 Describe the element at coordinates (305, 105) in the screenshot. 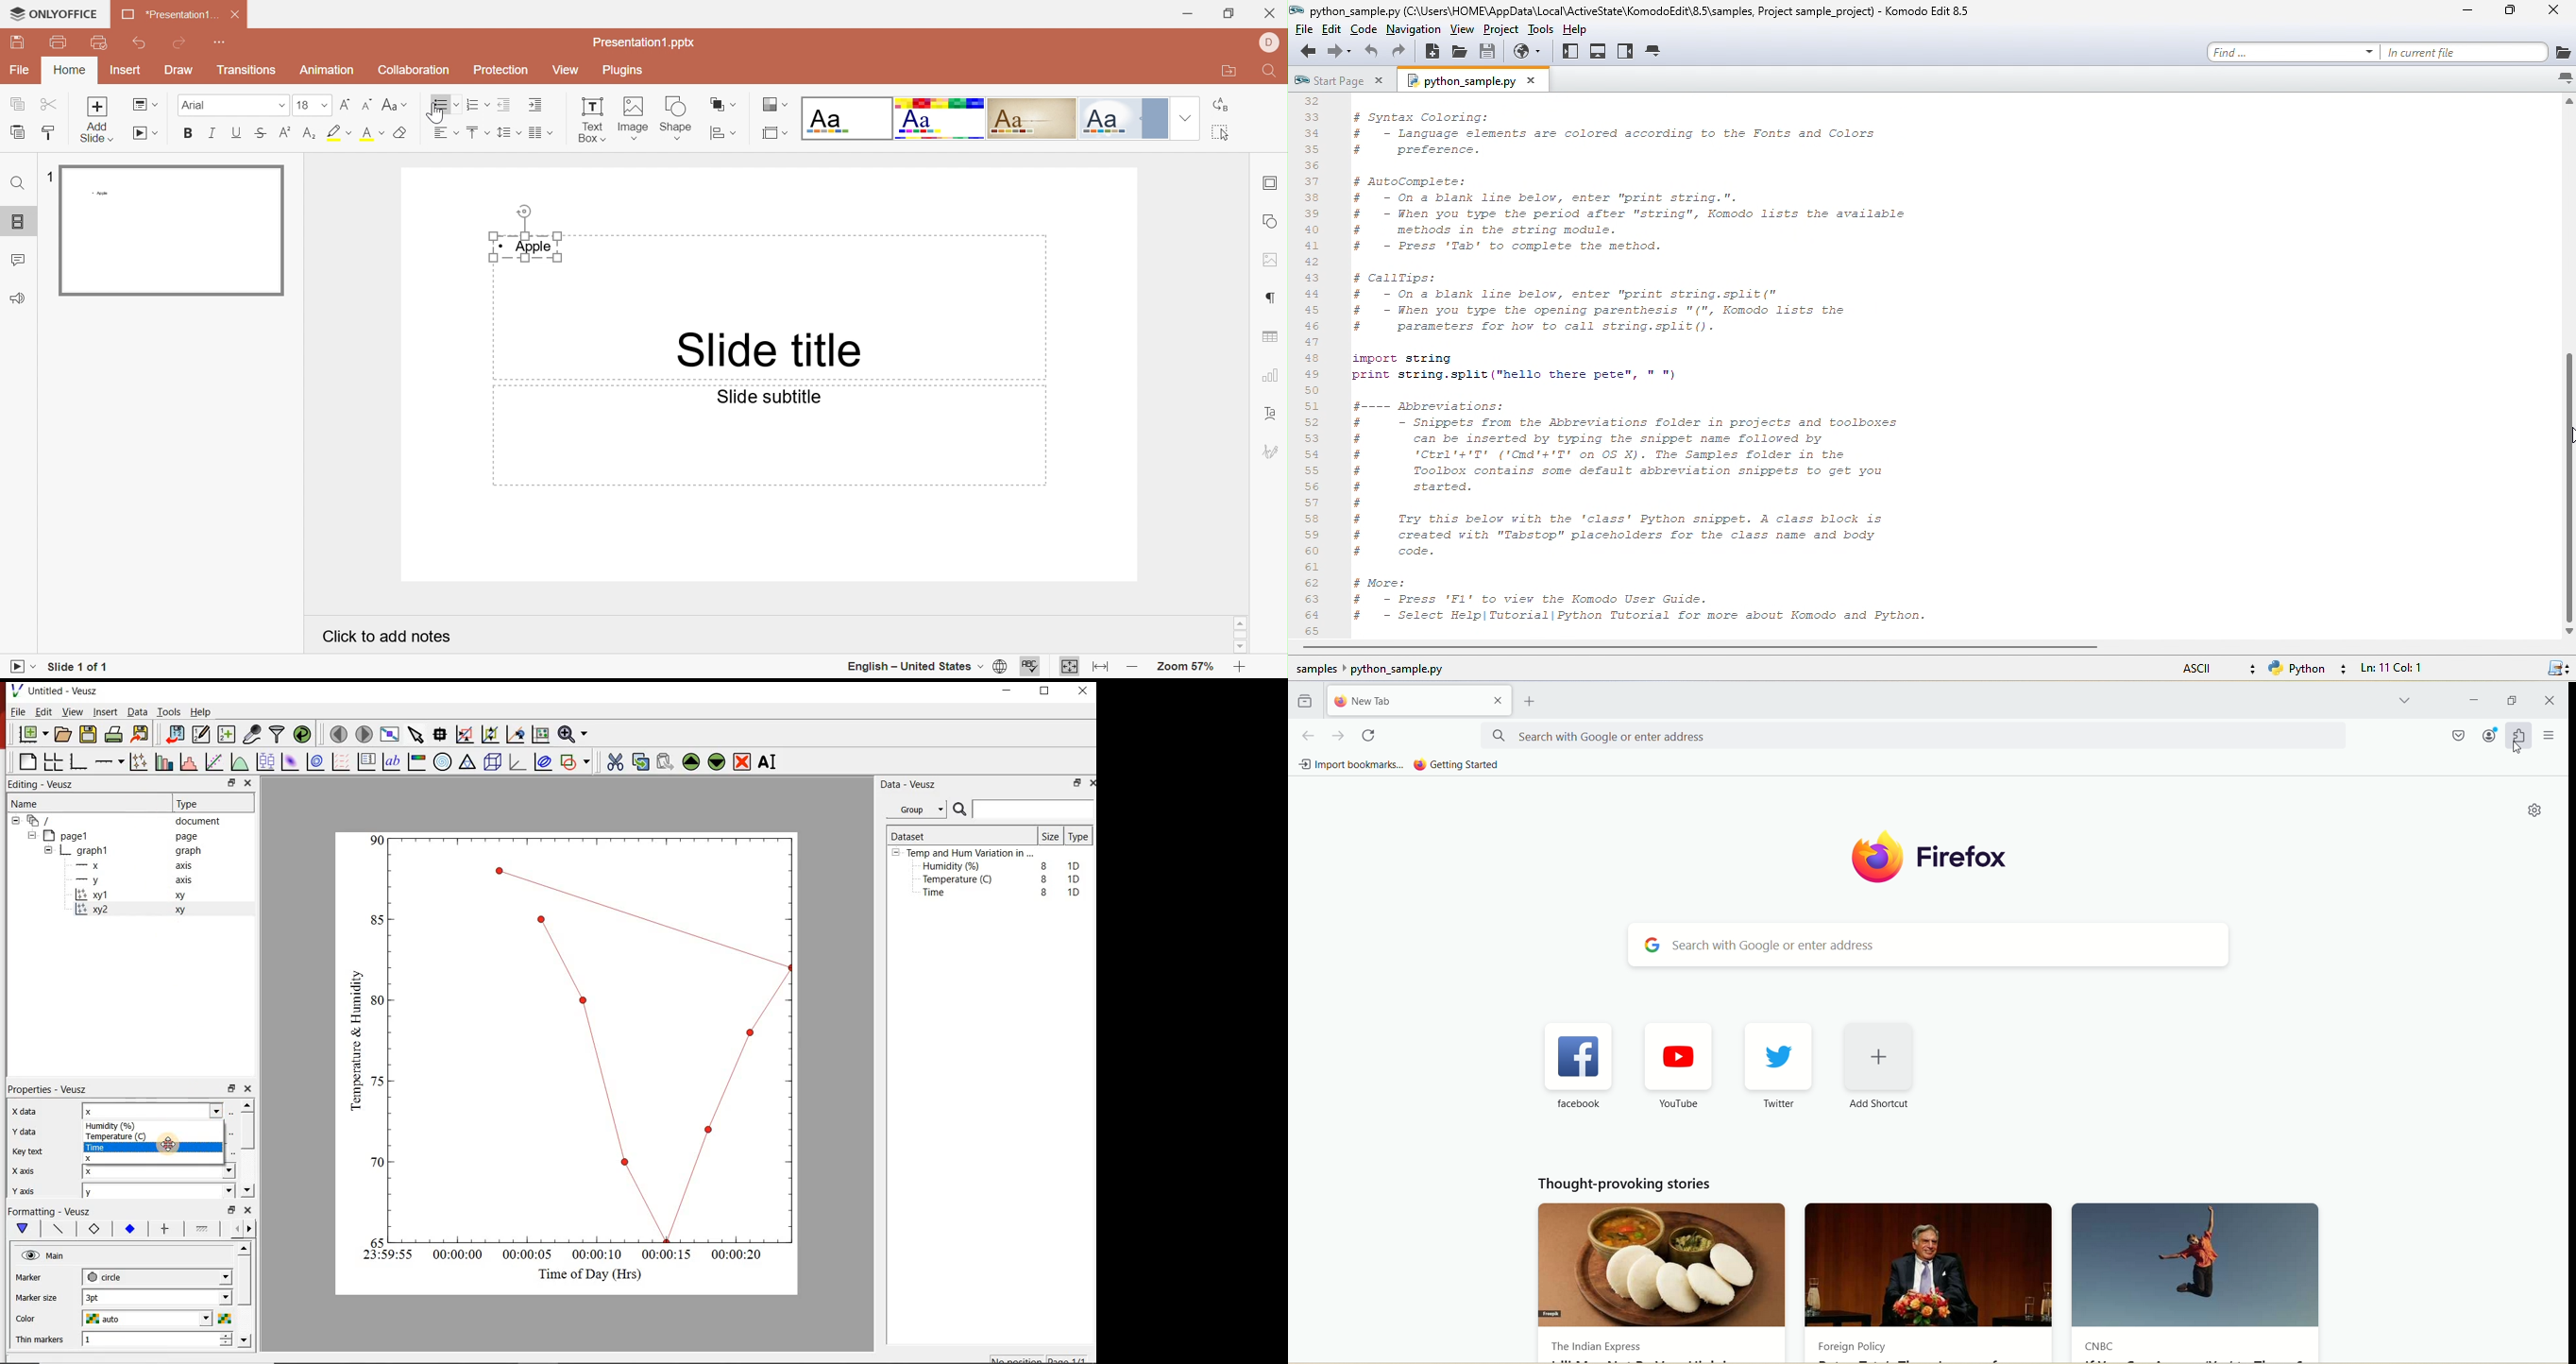

I see `16` at that location.